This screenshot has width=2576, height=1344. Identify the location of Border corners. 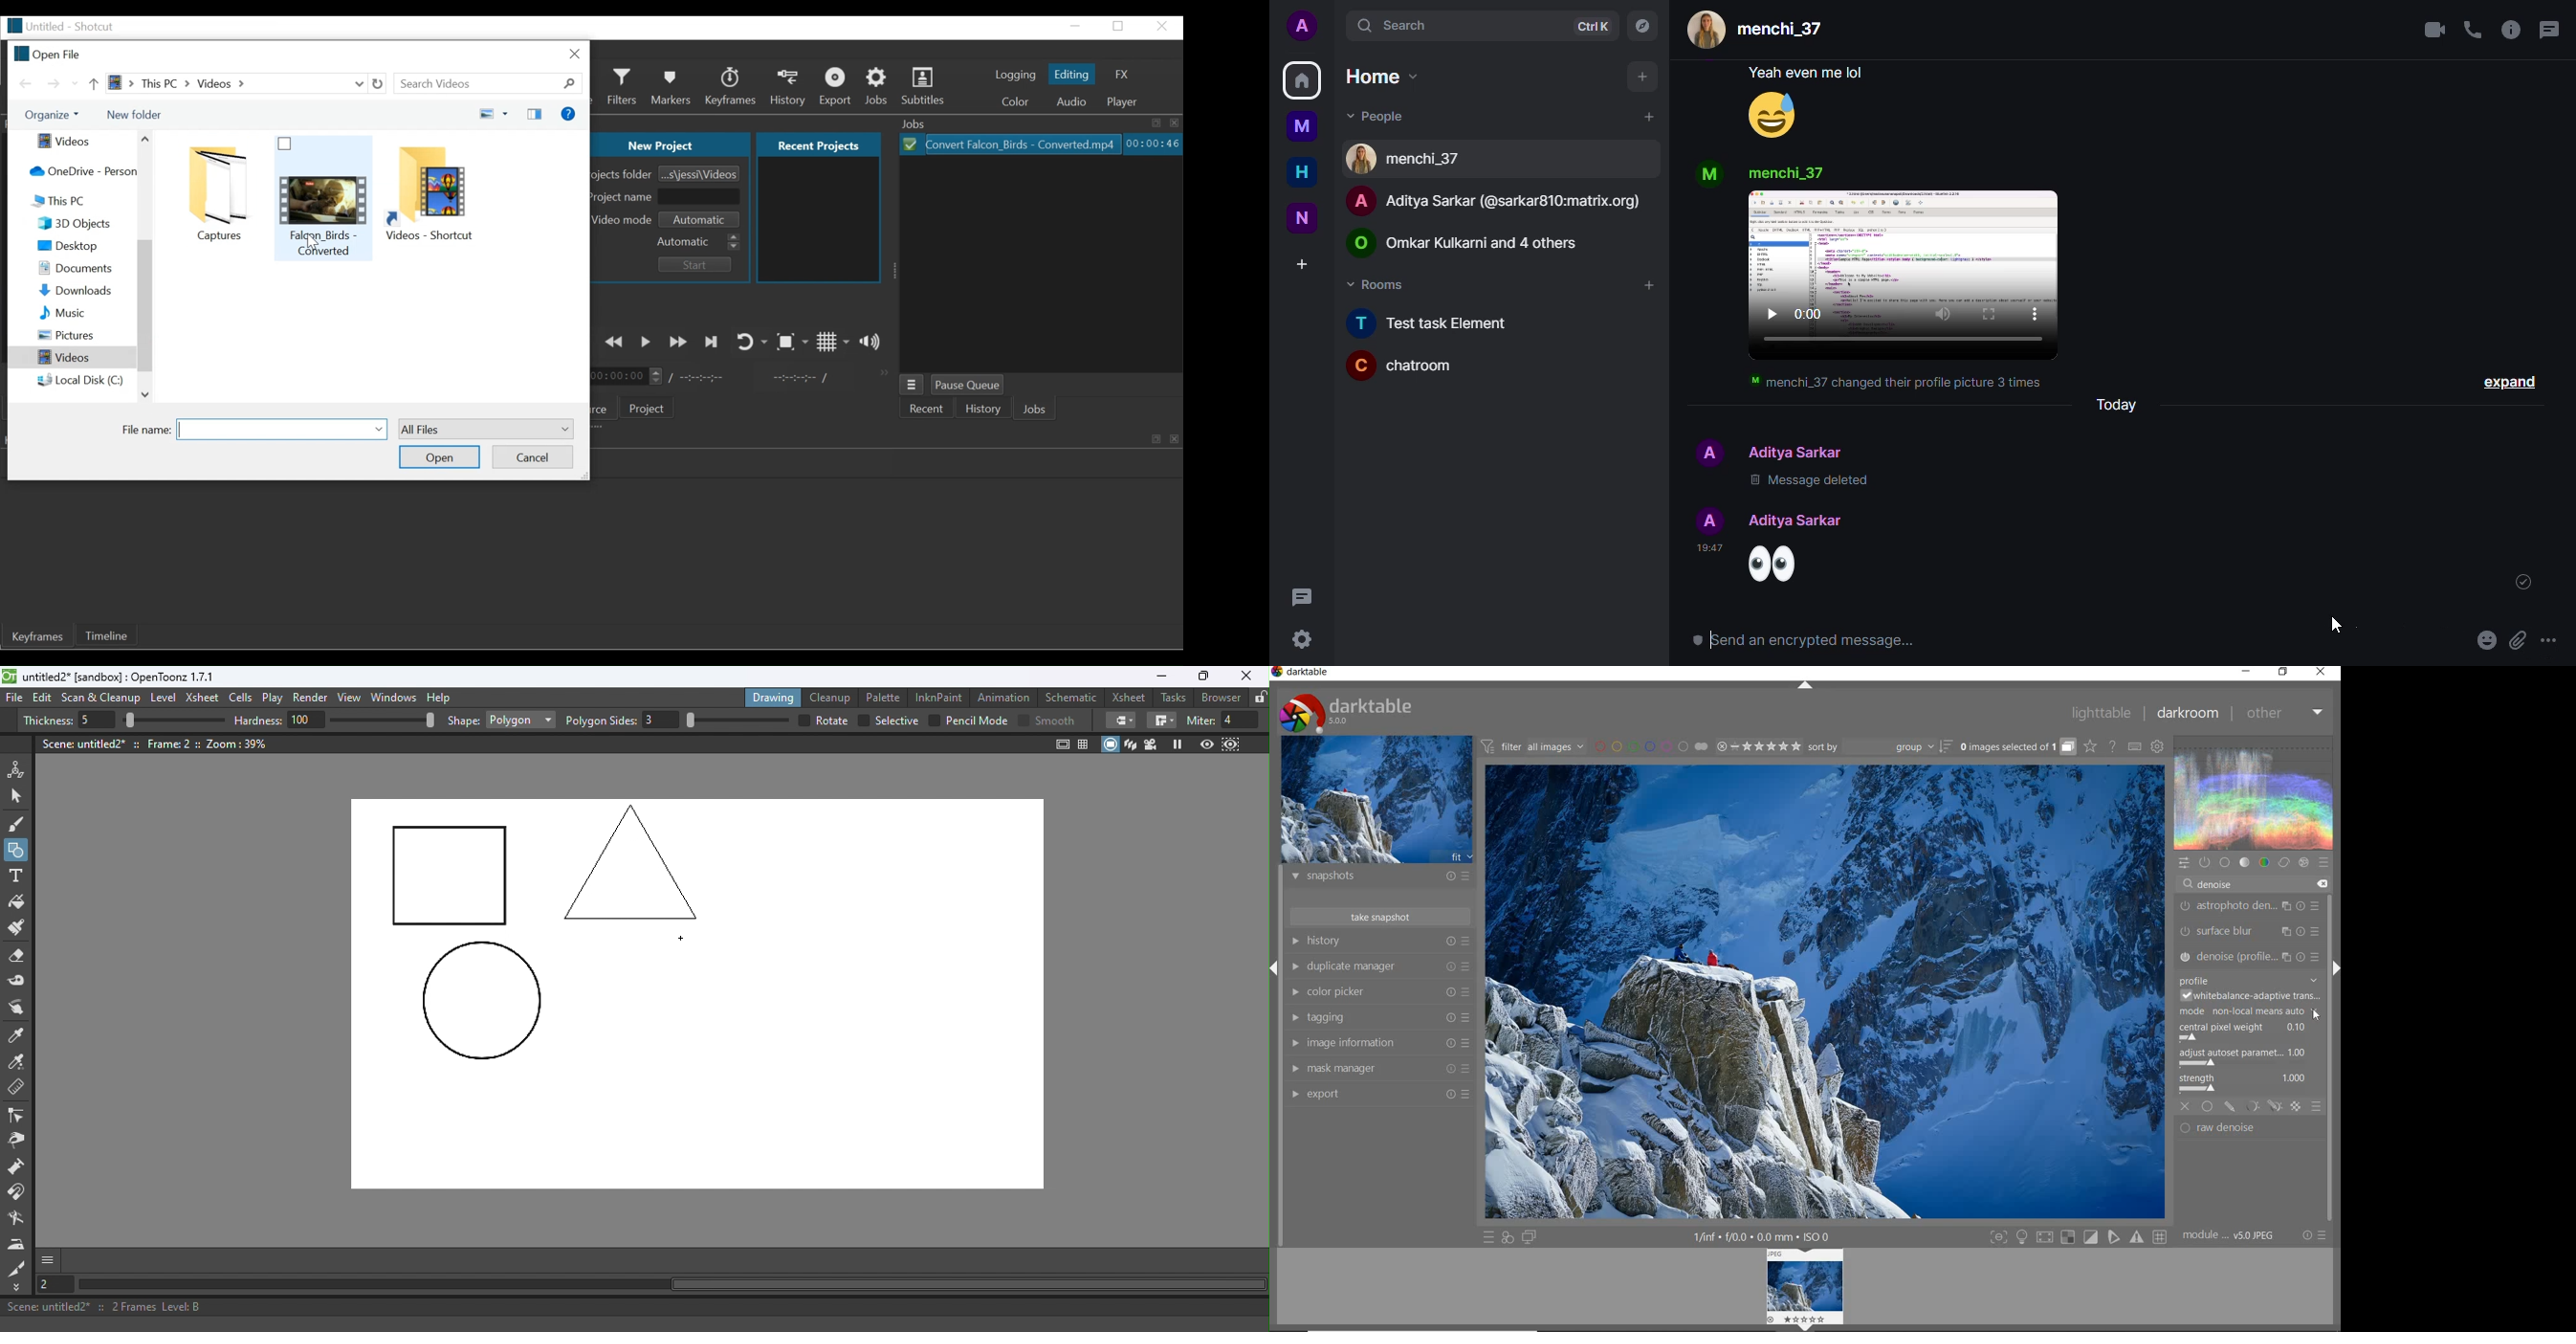
(1162, 721).